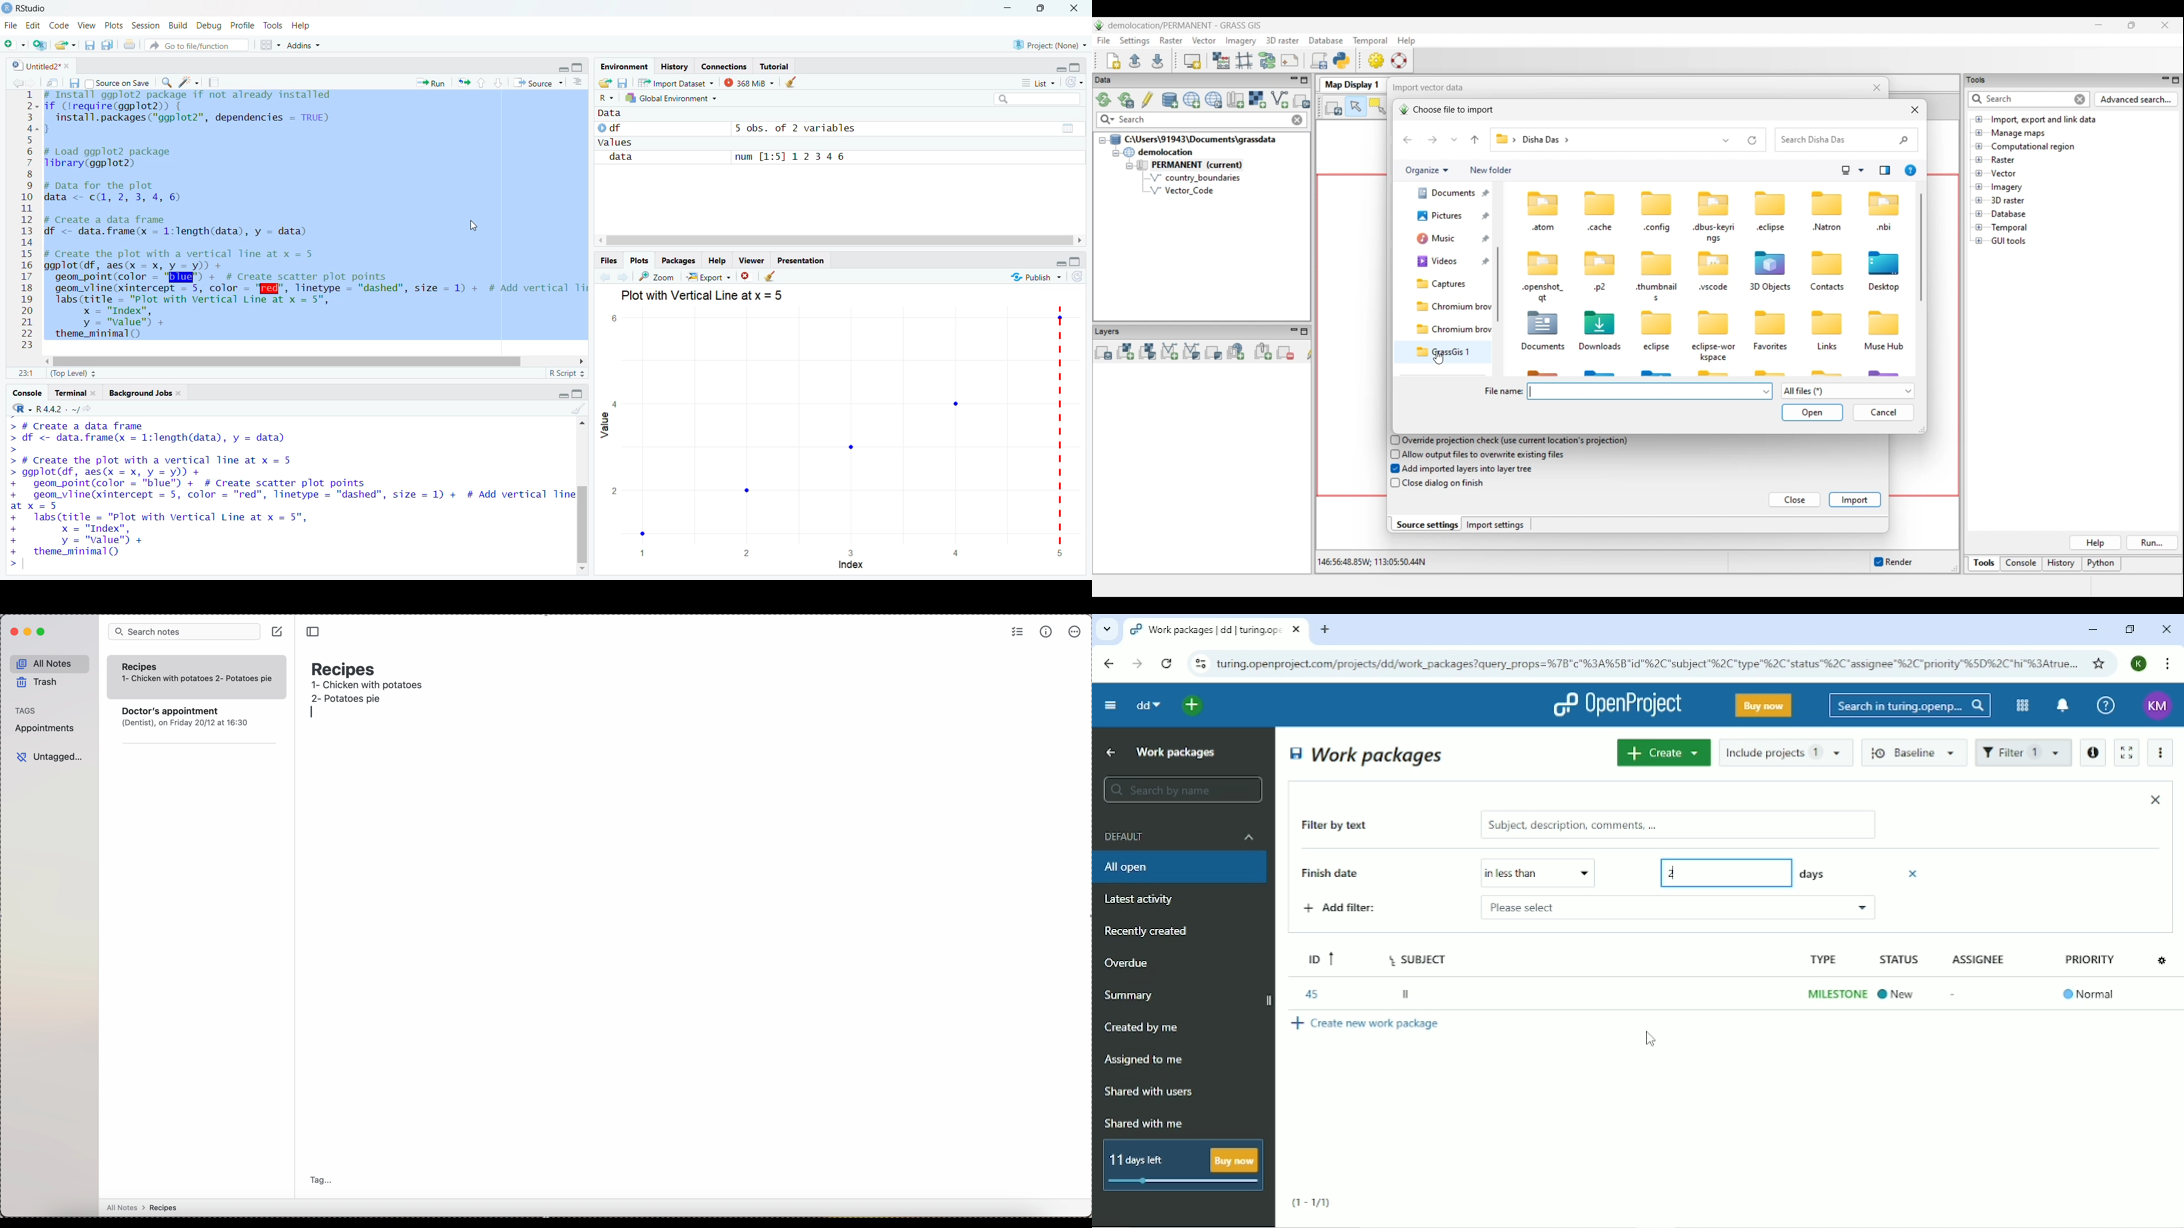  Describe the element at coordinates (1420, 965) in the screenshot. I see `Subject` at that location.